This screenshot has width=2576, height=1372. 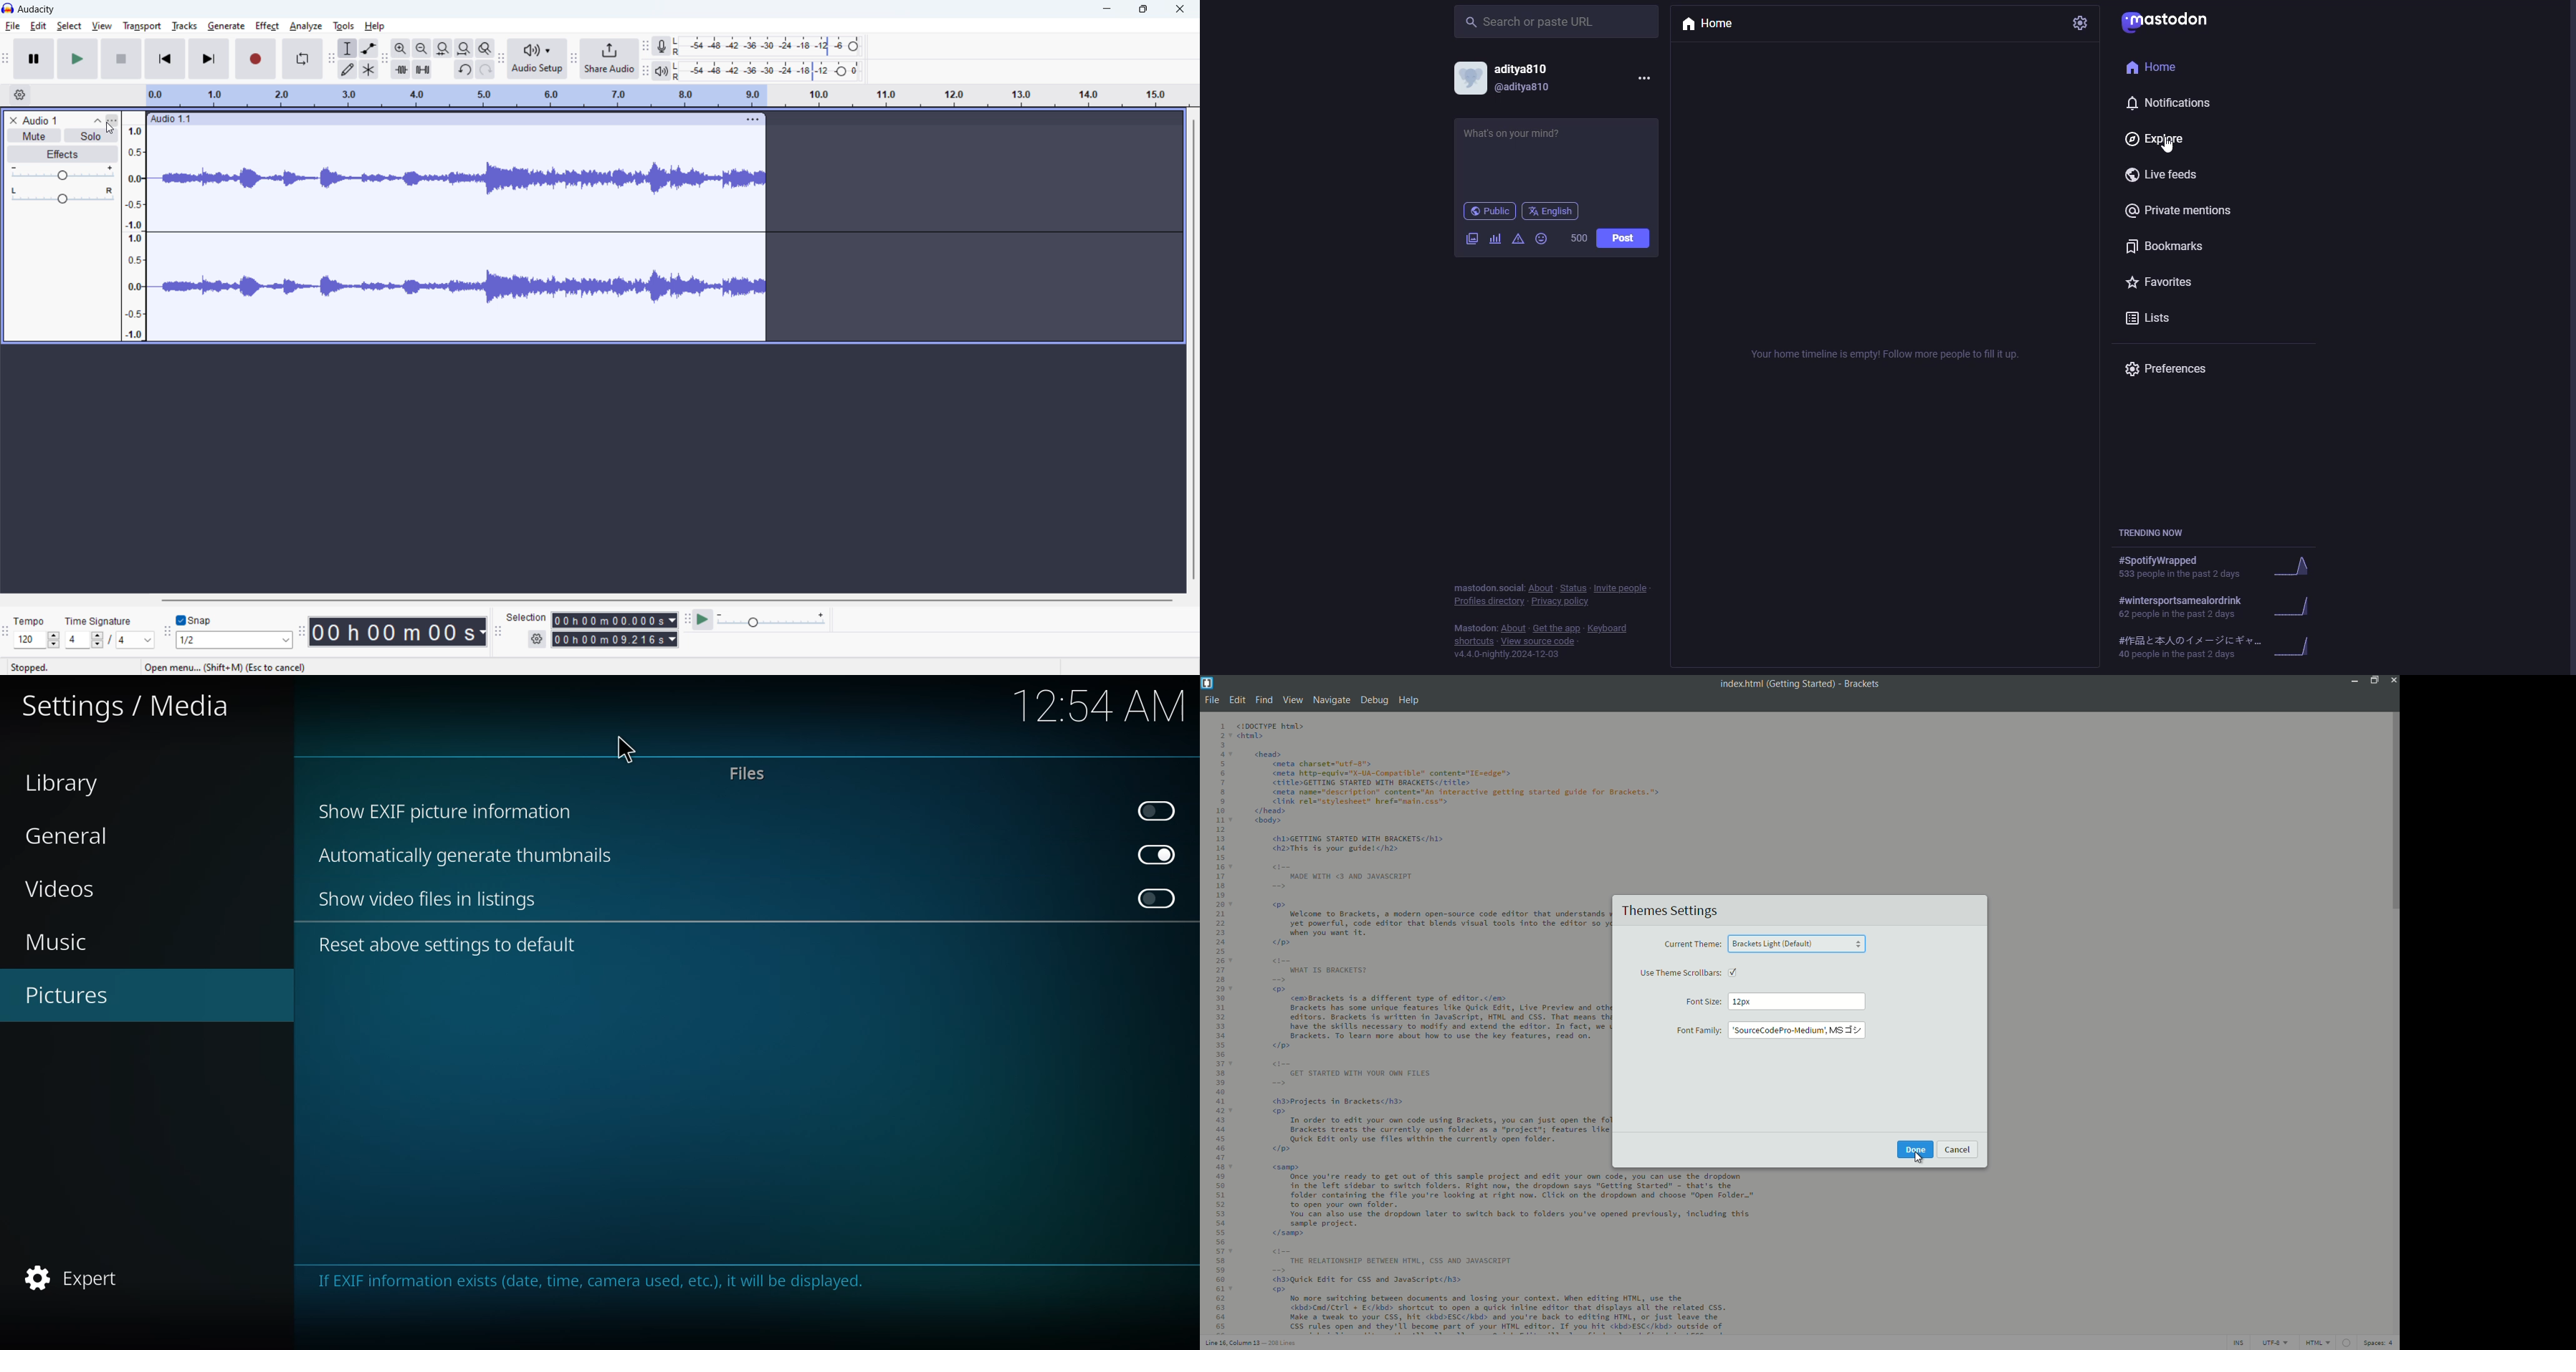 What do you see at coordinates (1549, 619) in the screenshot?
I see `info` at bounding box center [1549, 619].